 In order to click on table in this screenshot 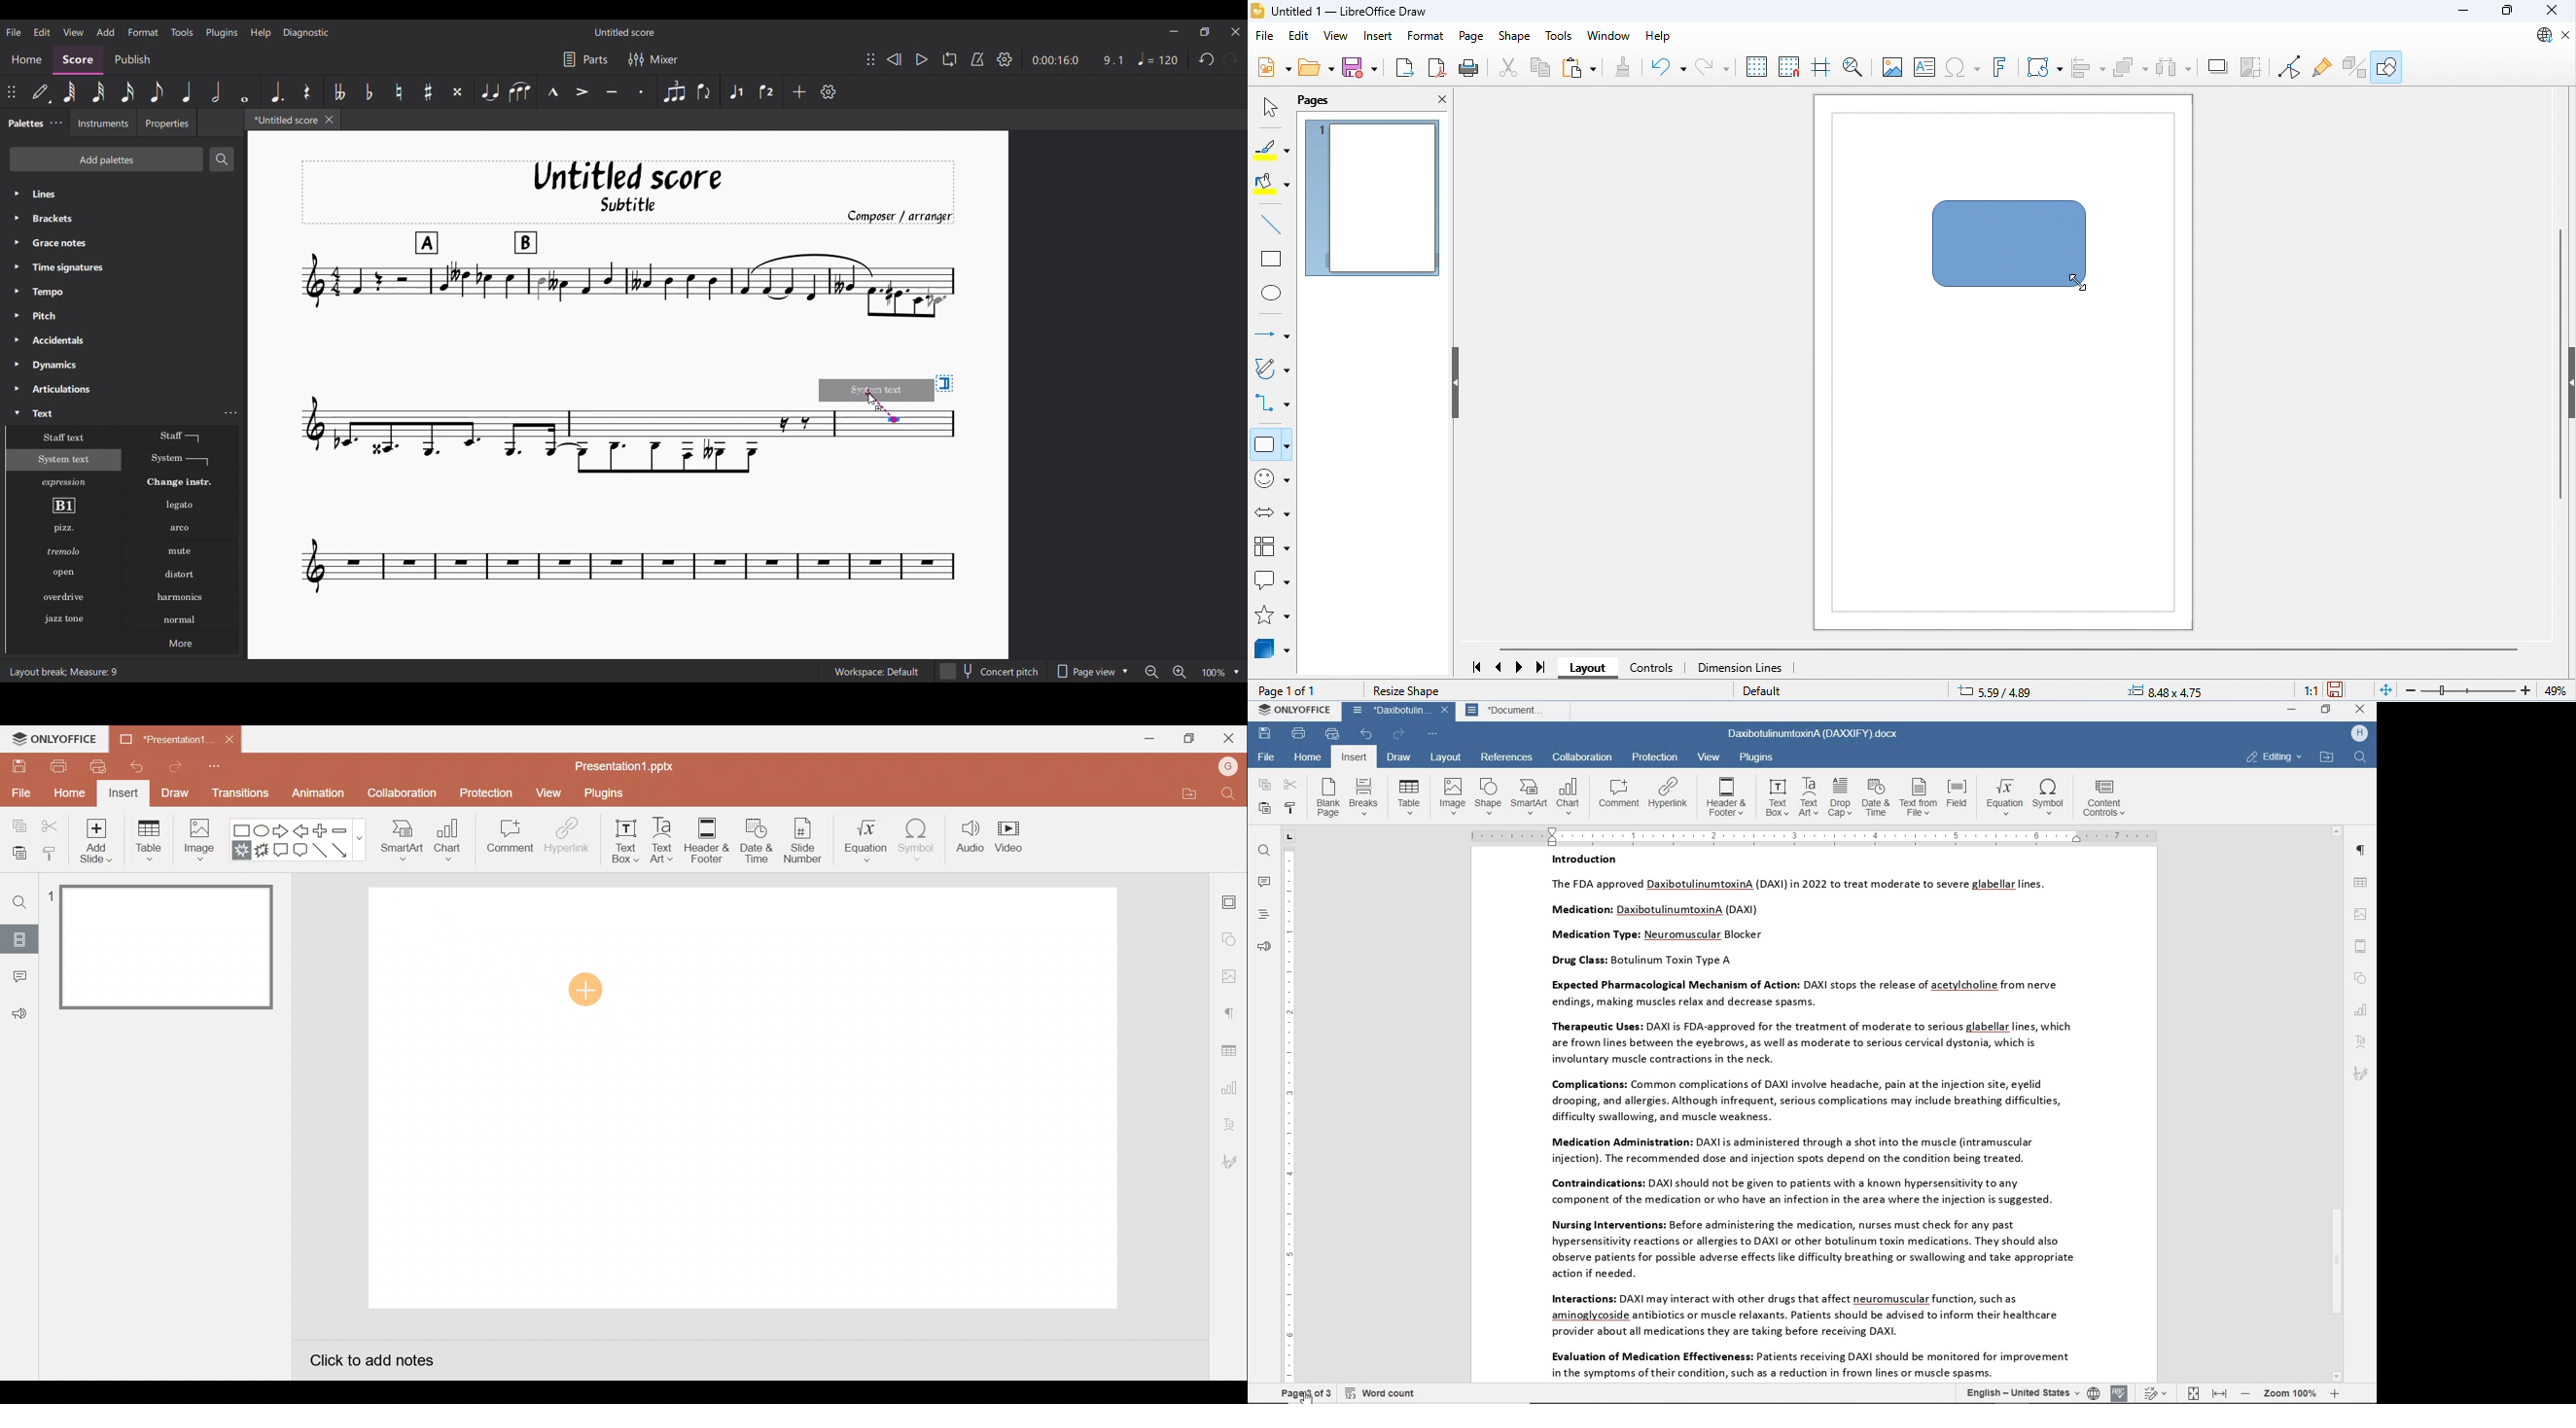, I will do `click(1408, 797)`.